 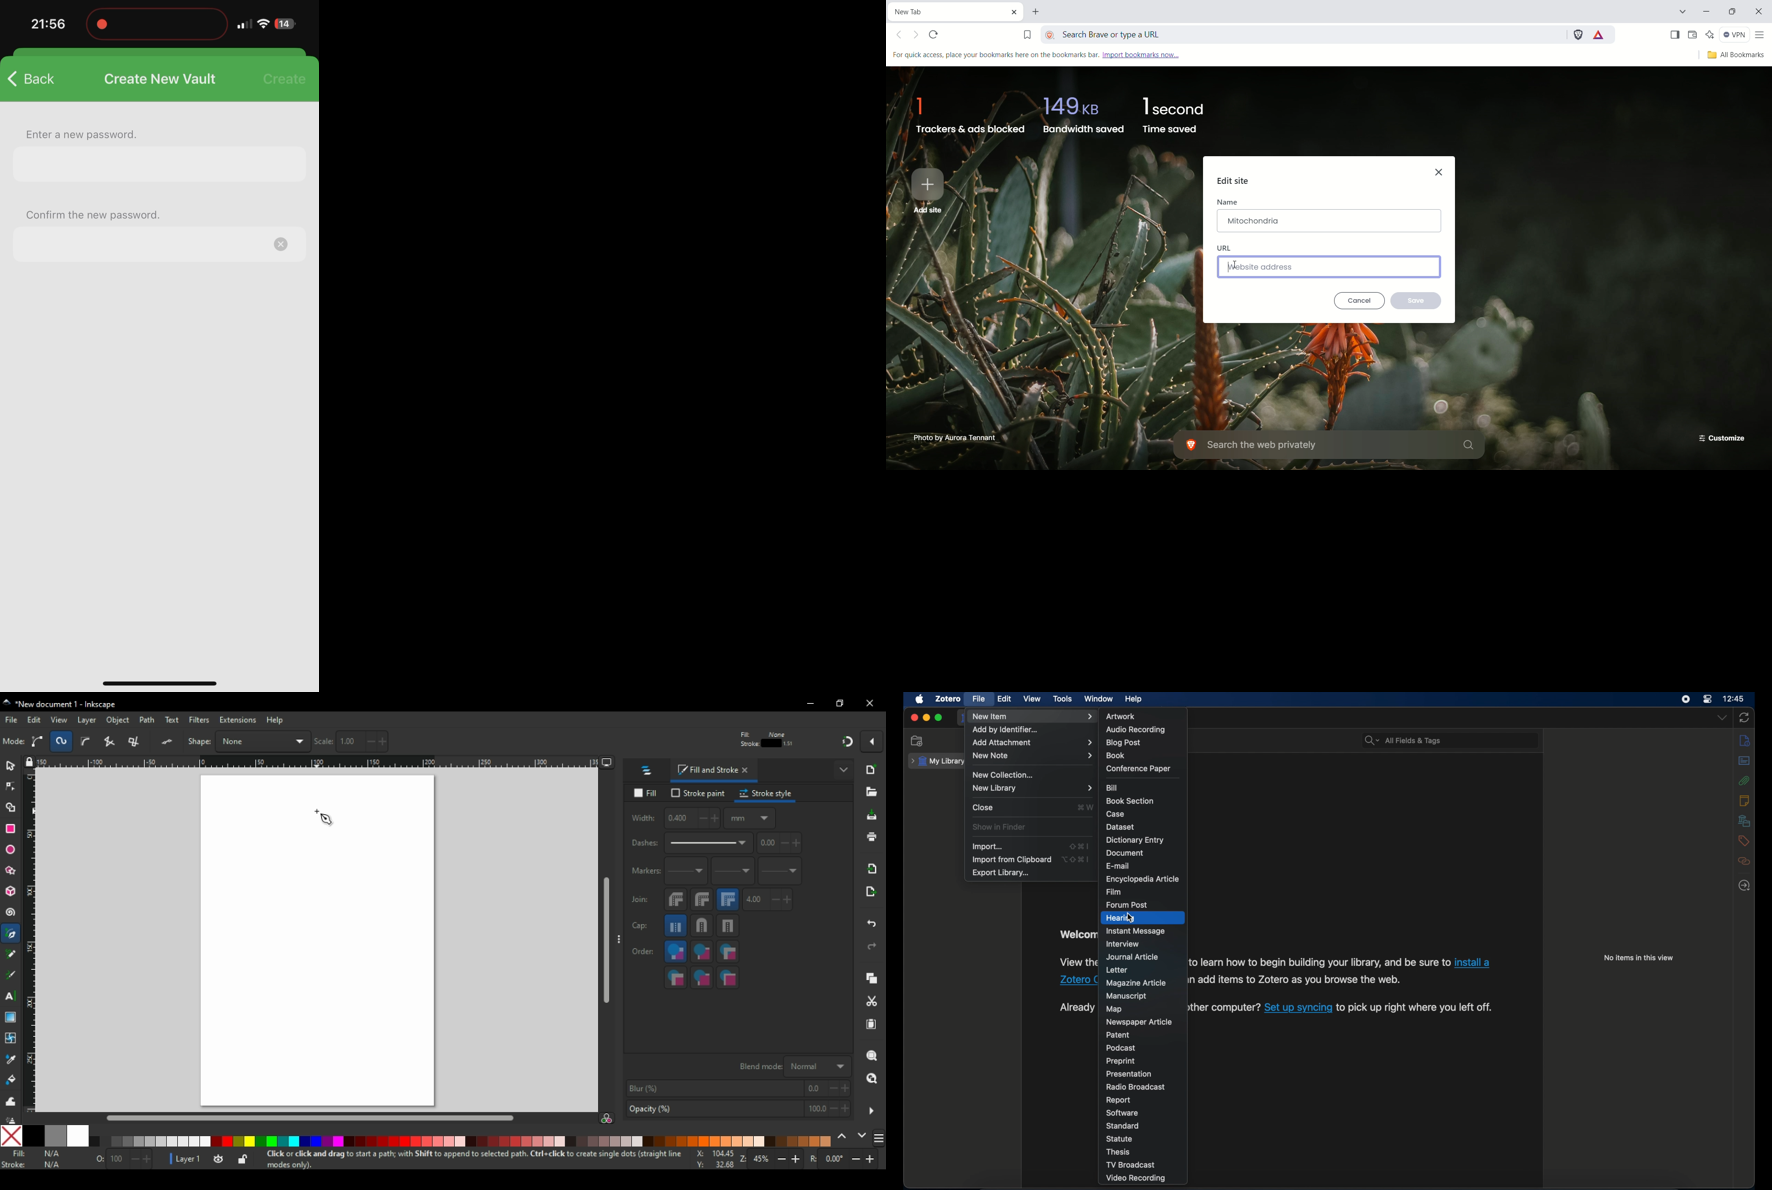 I want to click on blog post, so click(x=1123, y=743).